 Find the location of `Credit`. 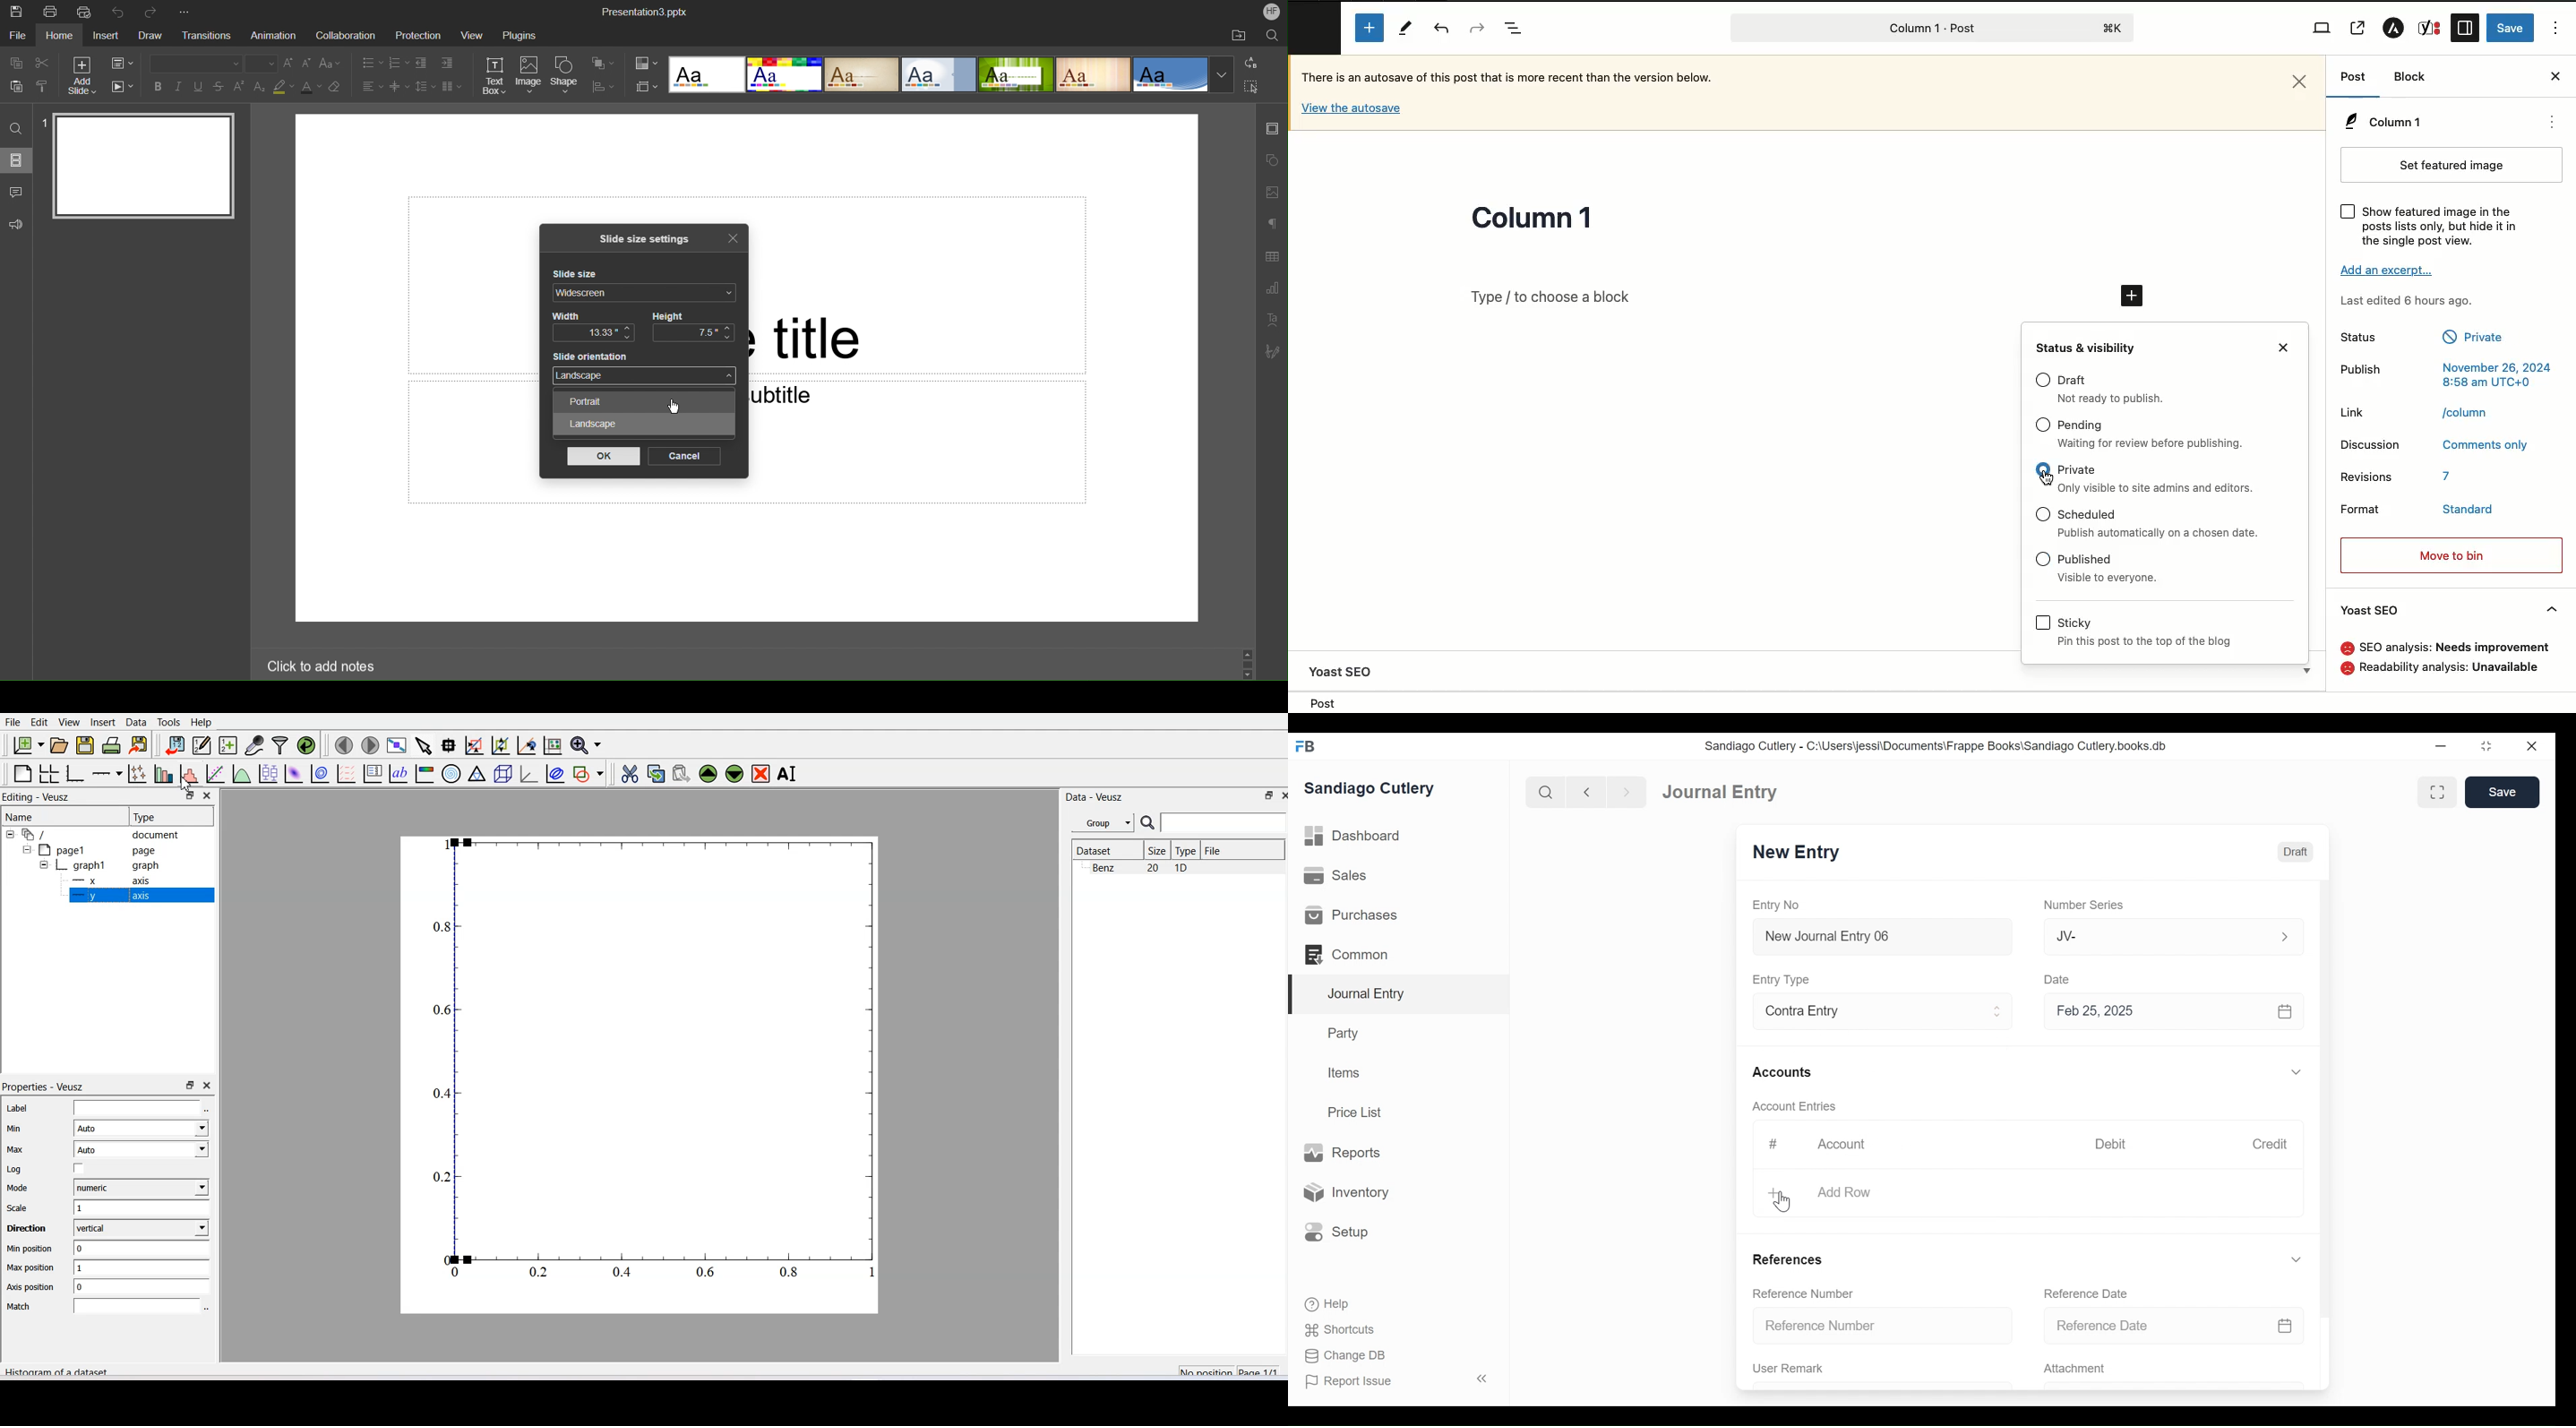

Credit is located at coordinates (2269, 1144).